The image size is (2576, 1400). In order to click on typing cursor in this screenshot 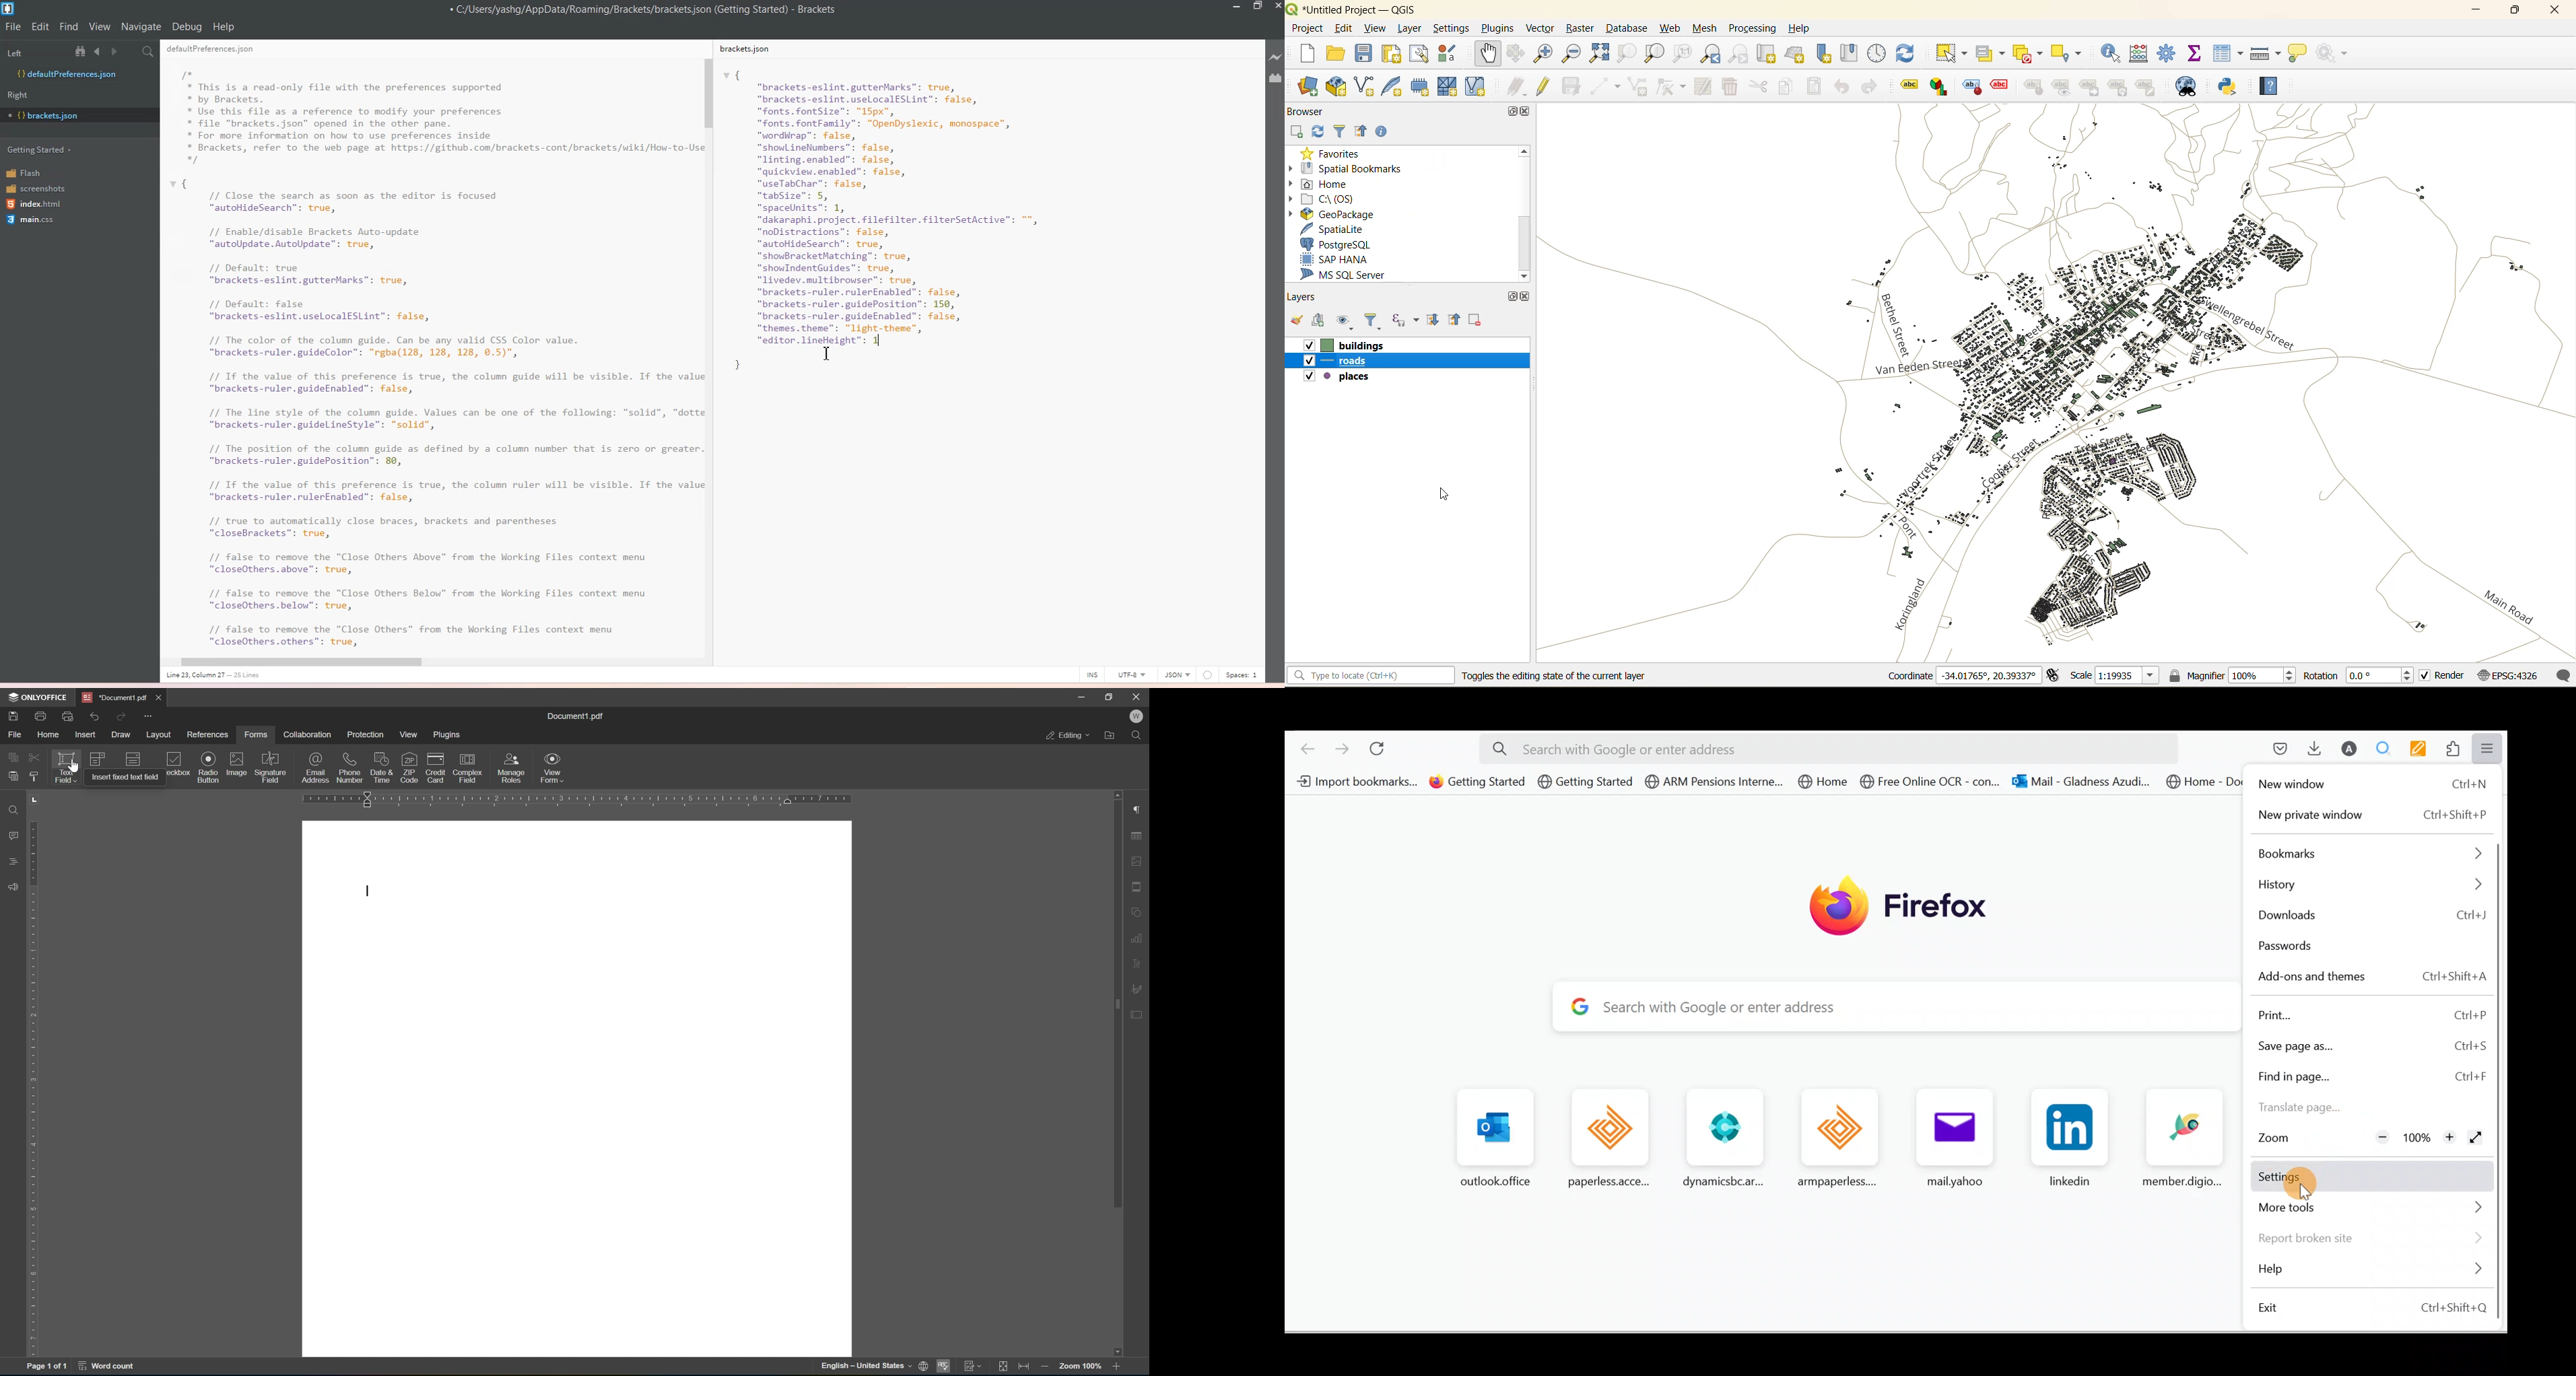, I will do `click(369, 891)`.